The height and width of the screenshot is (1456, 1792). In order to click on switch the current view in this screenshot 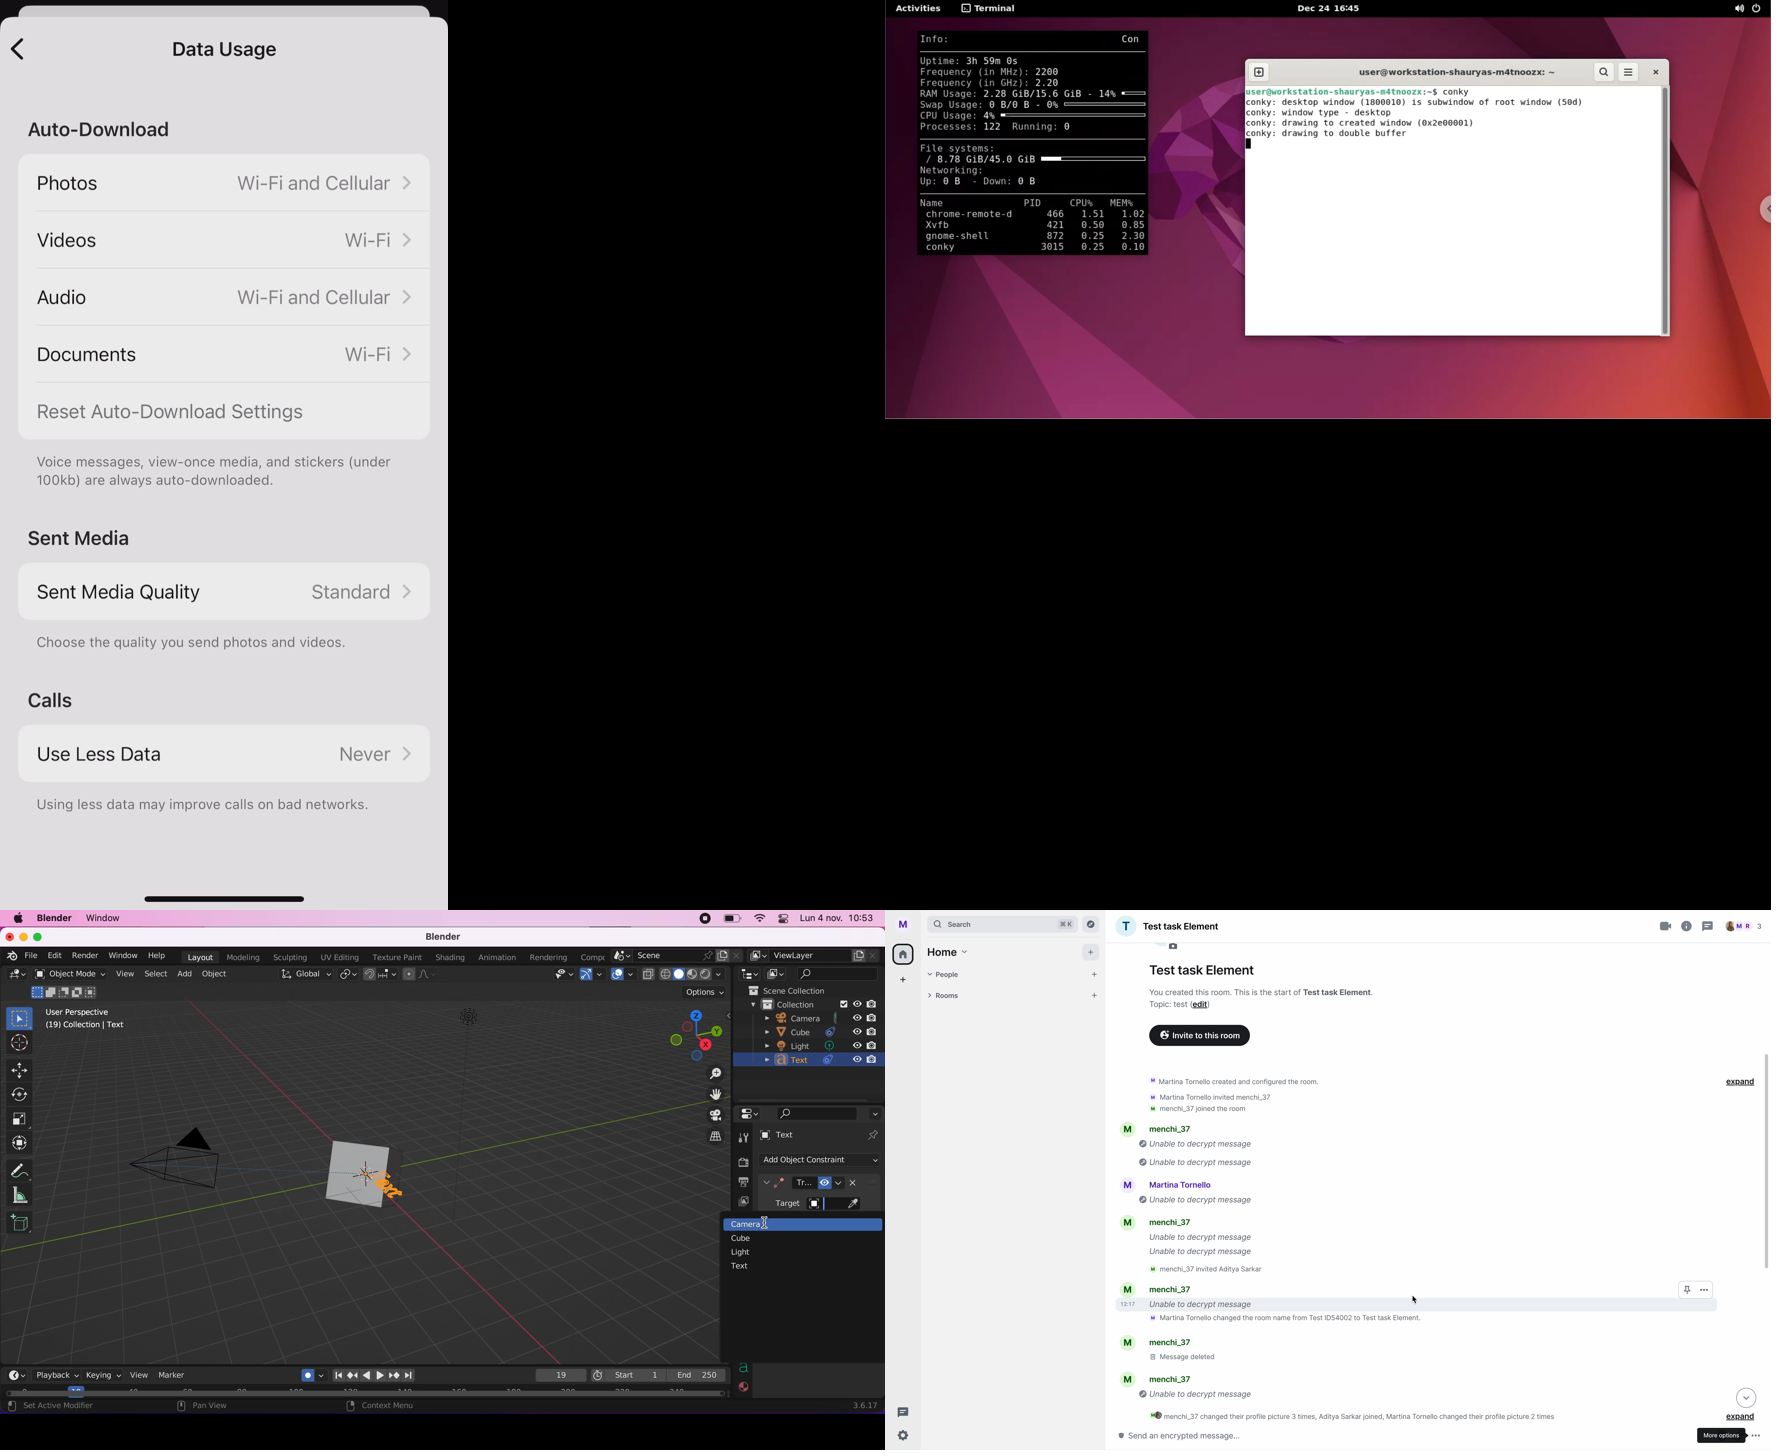, I will do `click(716, 1136)`.